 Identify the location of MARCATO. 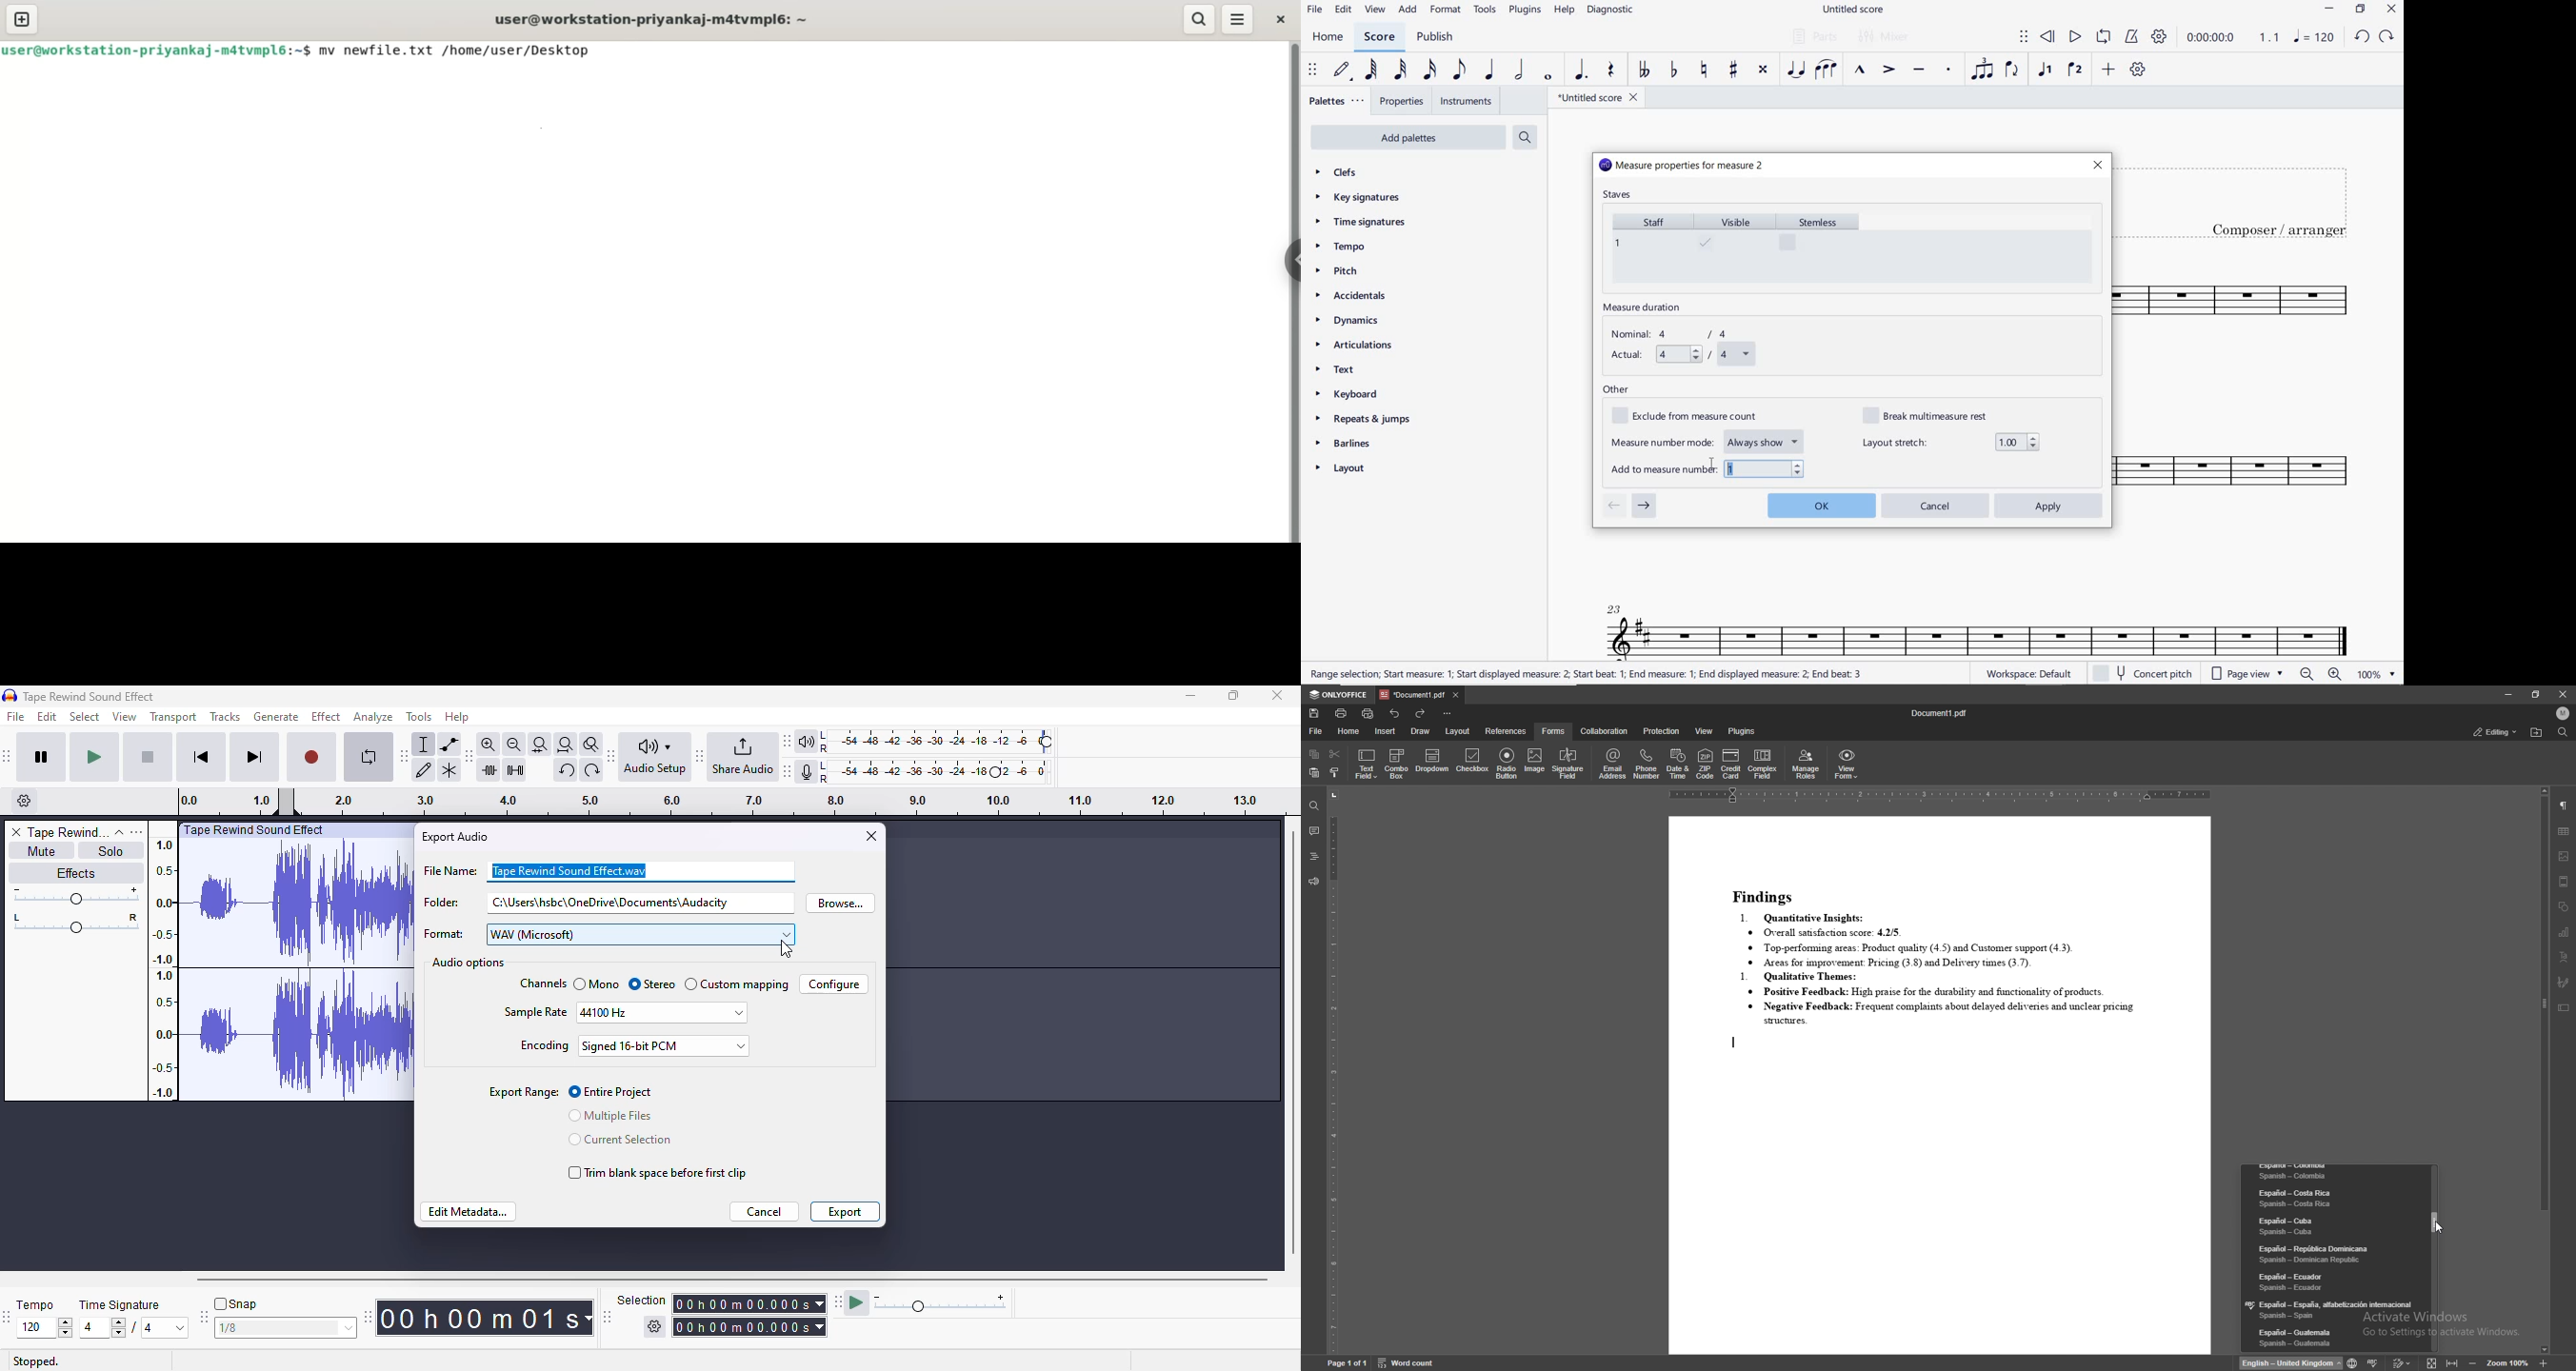
(1858, 71).